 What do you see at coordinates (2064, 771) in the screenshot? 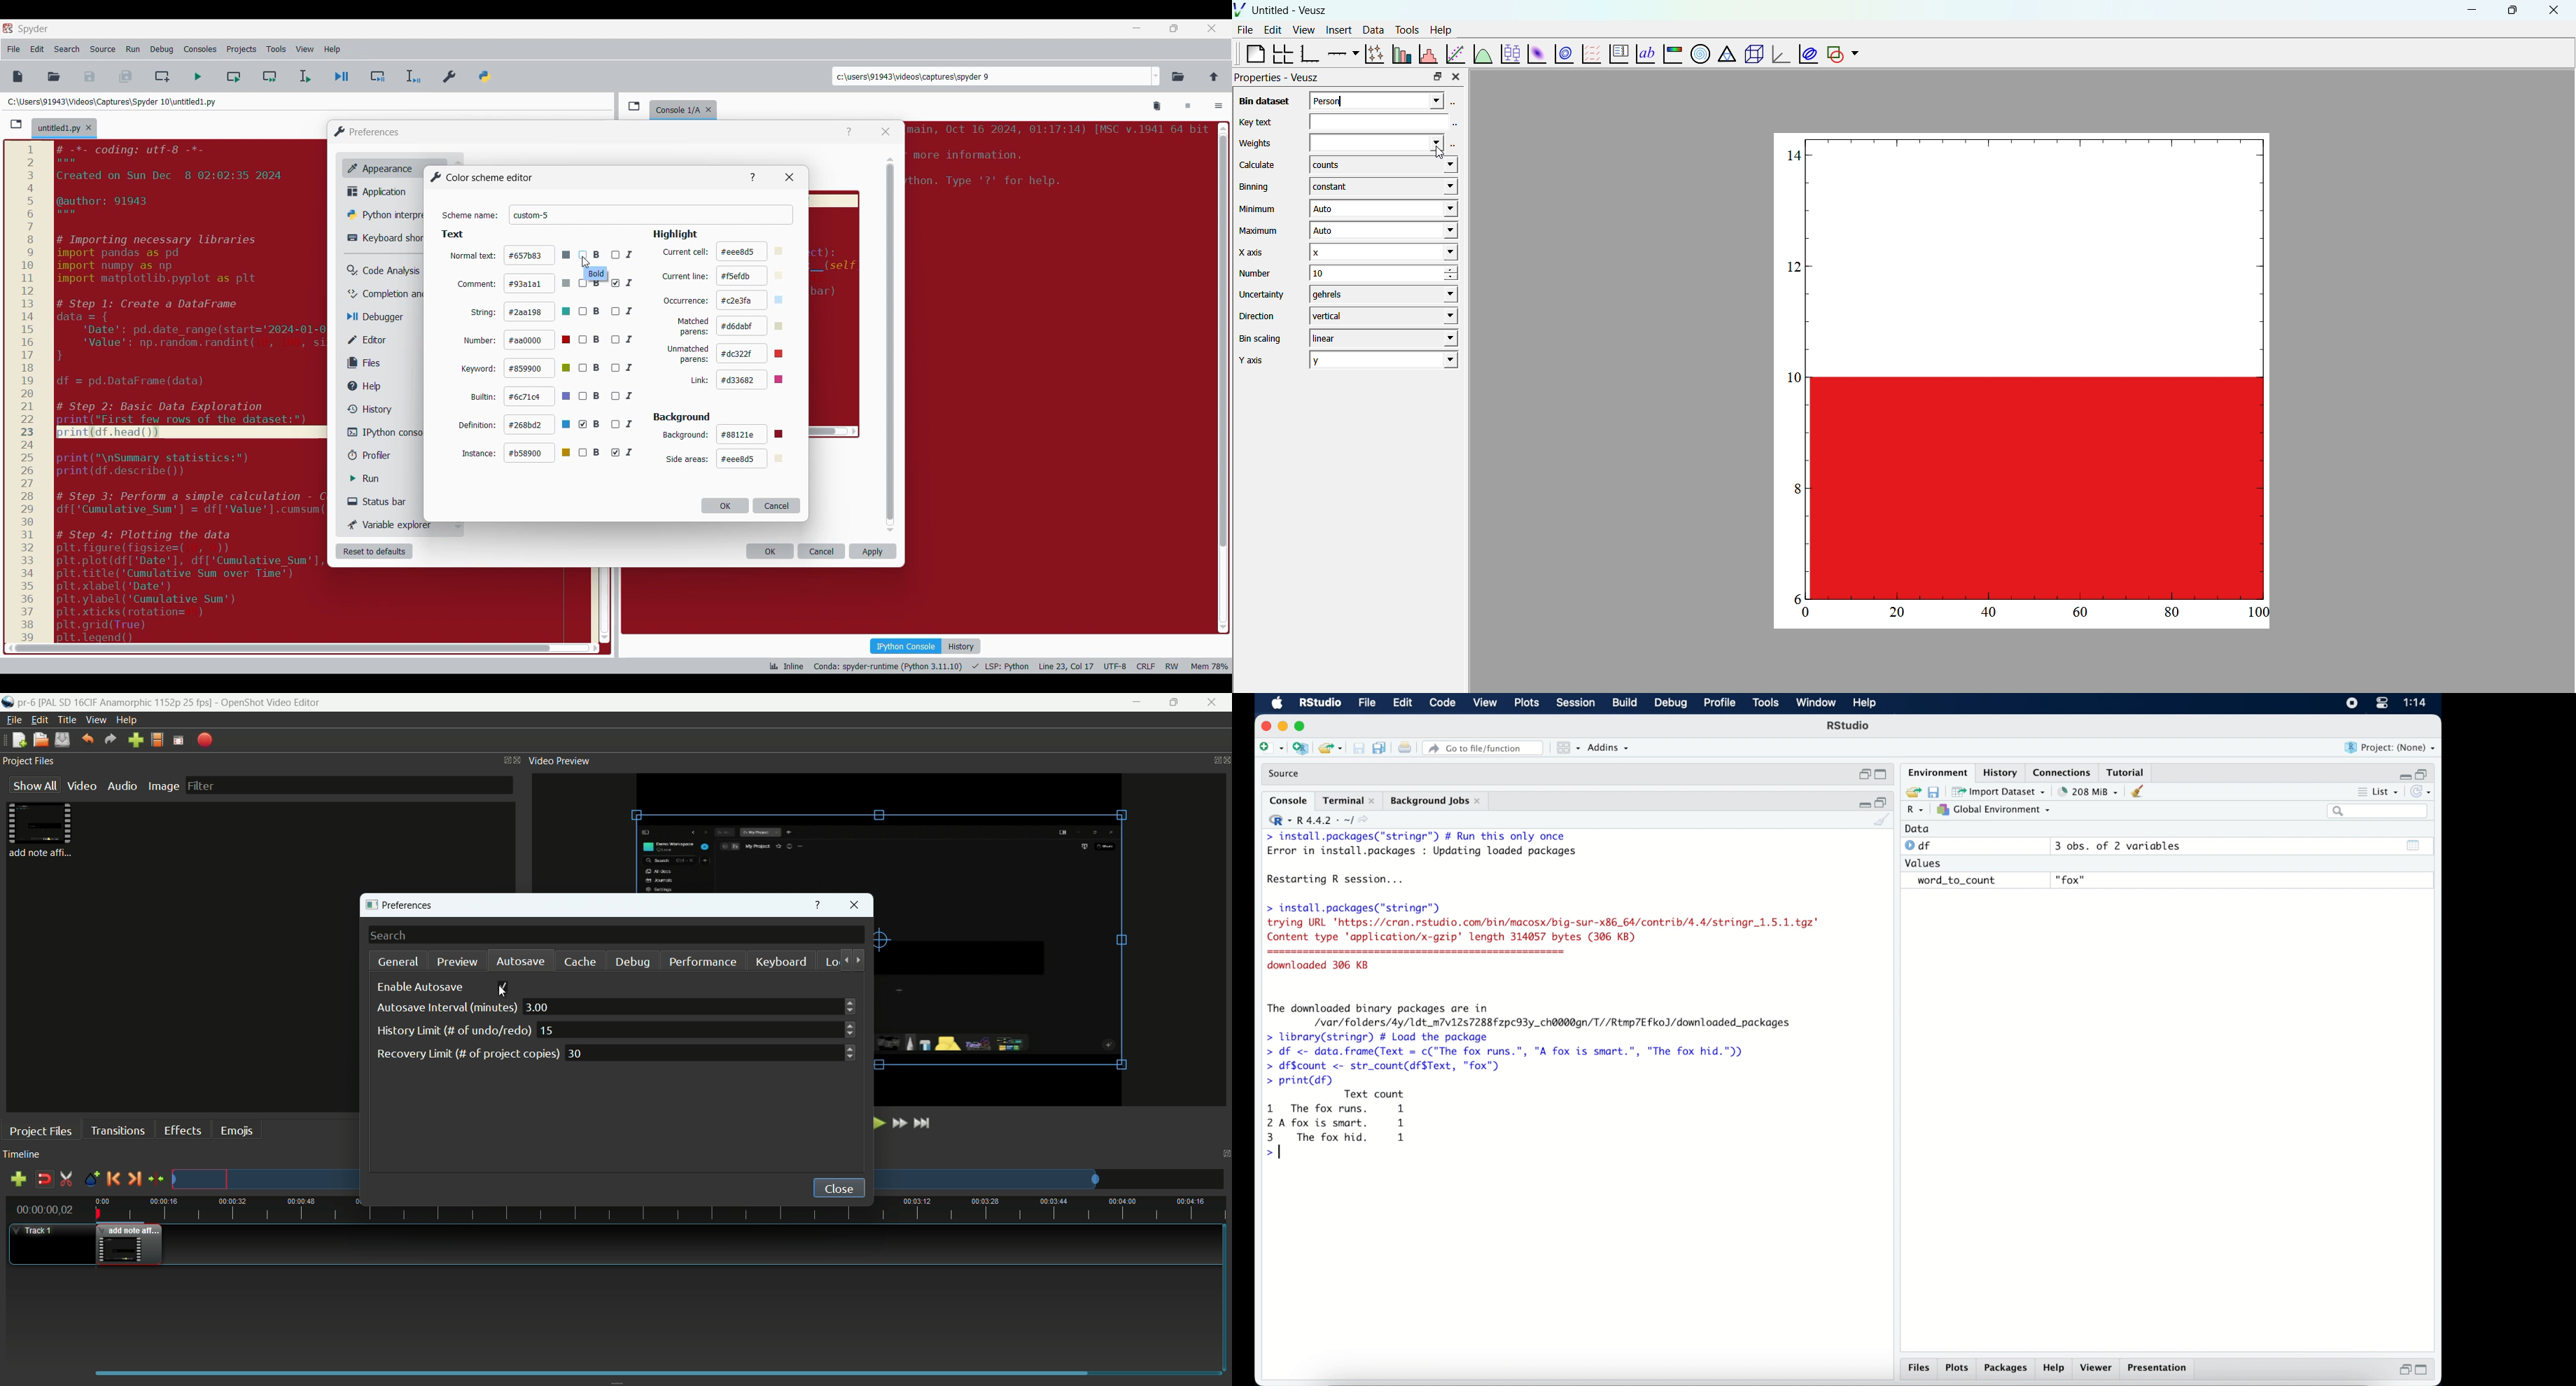
I see `connections` at bounding box center [2064, 771].